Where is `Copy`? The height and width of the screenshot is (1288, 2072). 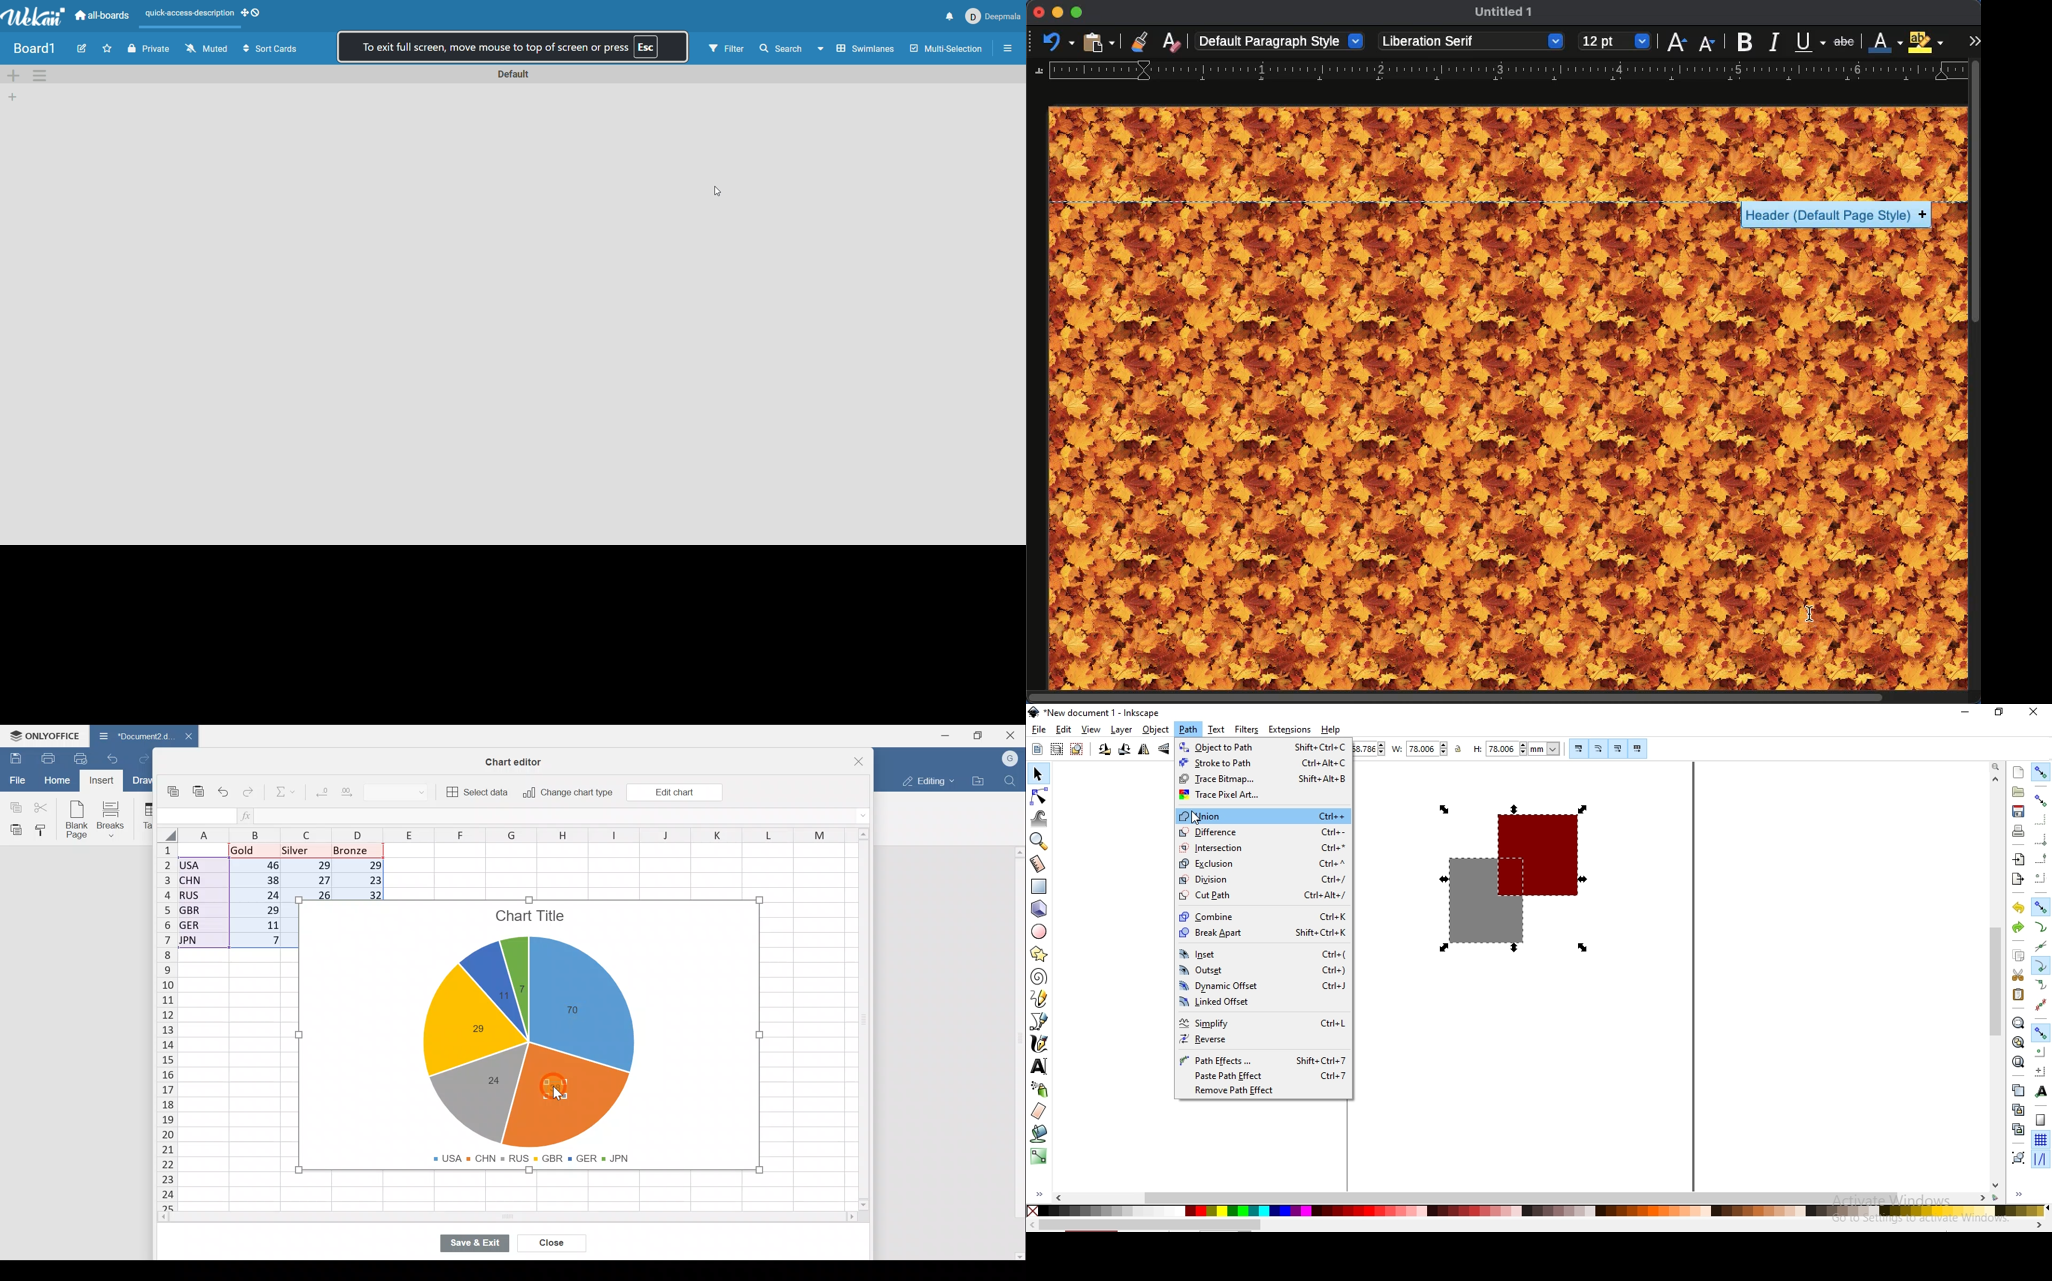 Copy is located at coordinates (176, 793).